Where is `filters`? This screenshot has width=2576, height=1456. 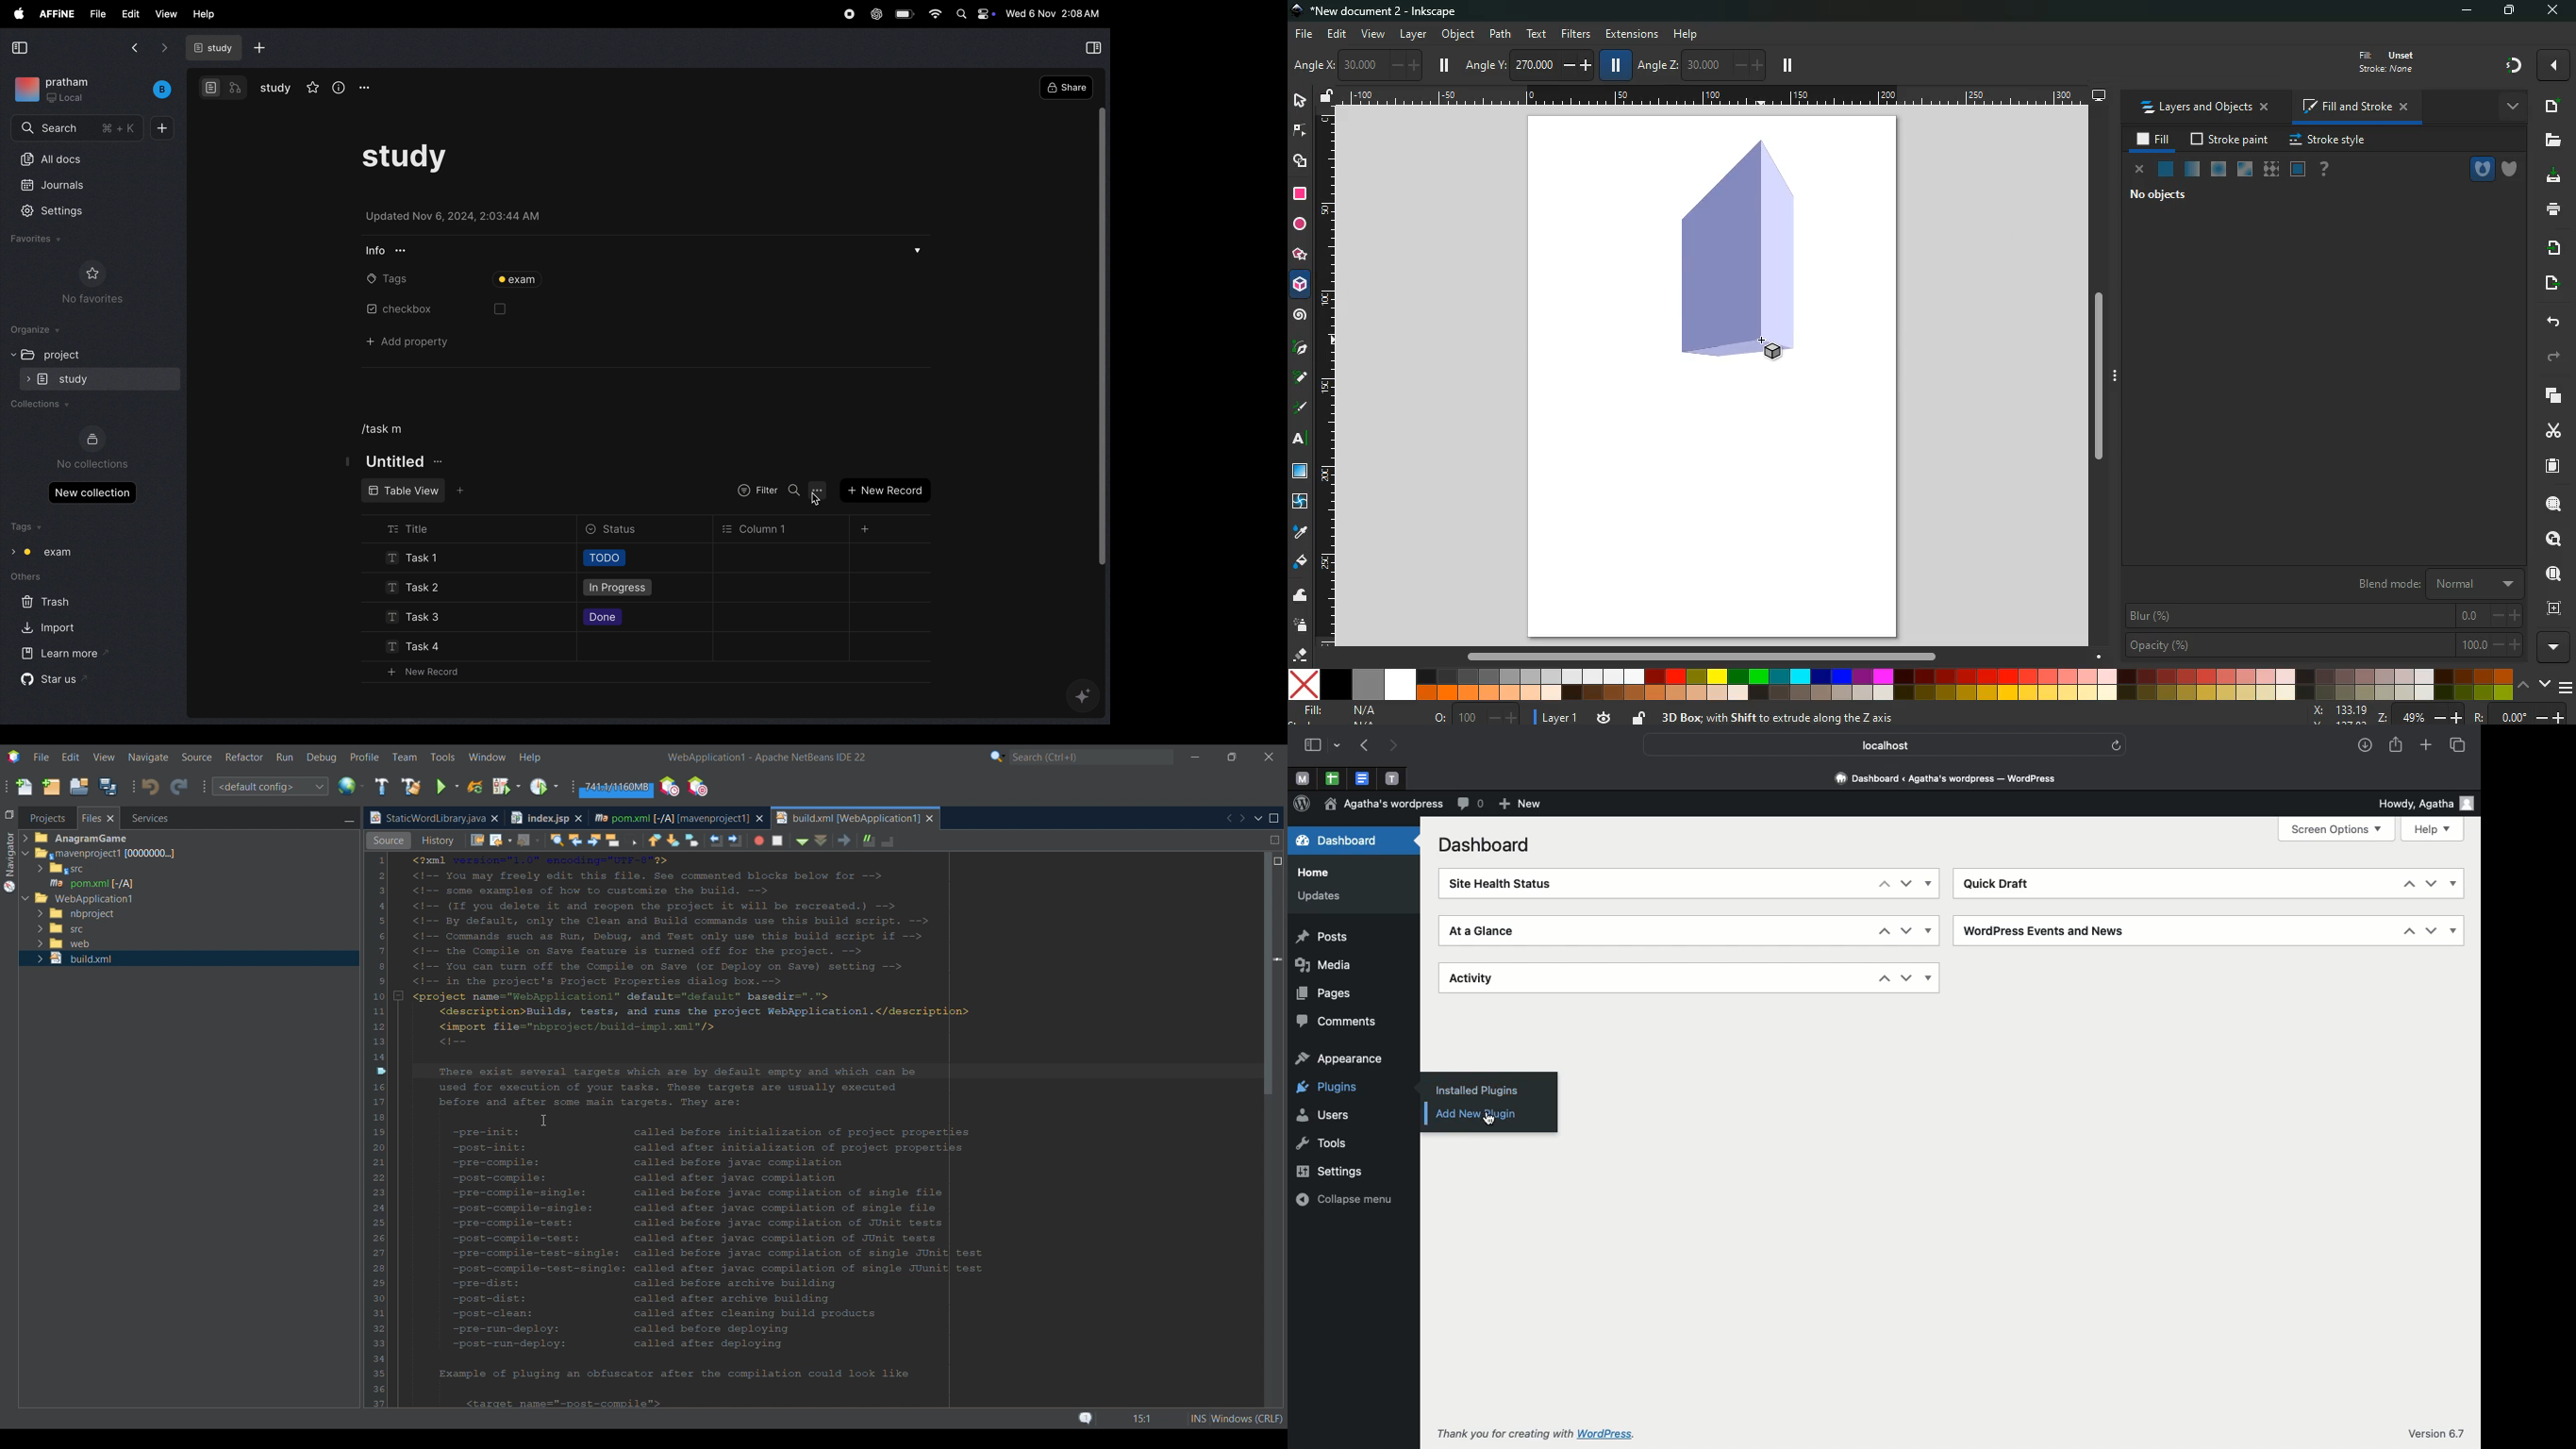 filters is located at coordinates (1576, 33).